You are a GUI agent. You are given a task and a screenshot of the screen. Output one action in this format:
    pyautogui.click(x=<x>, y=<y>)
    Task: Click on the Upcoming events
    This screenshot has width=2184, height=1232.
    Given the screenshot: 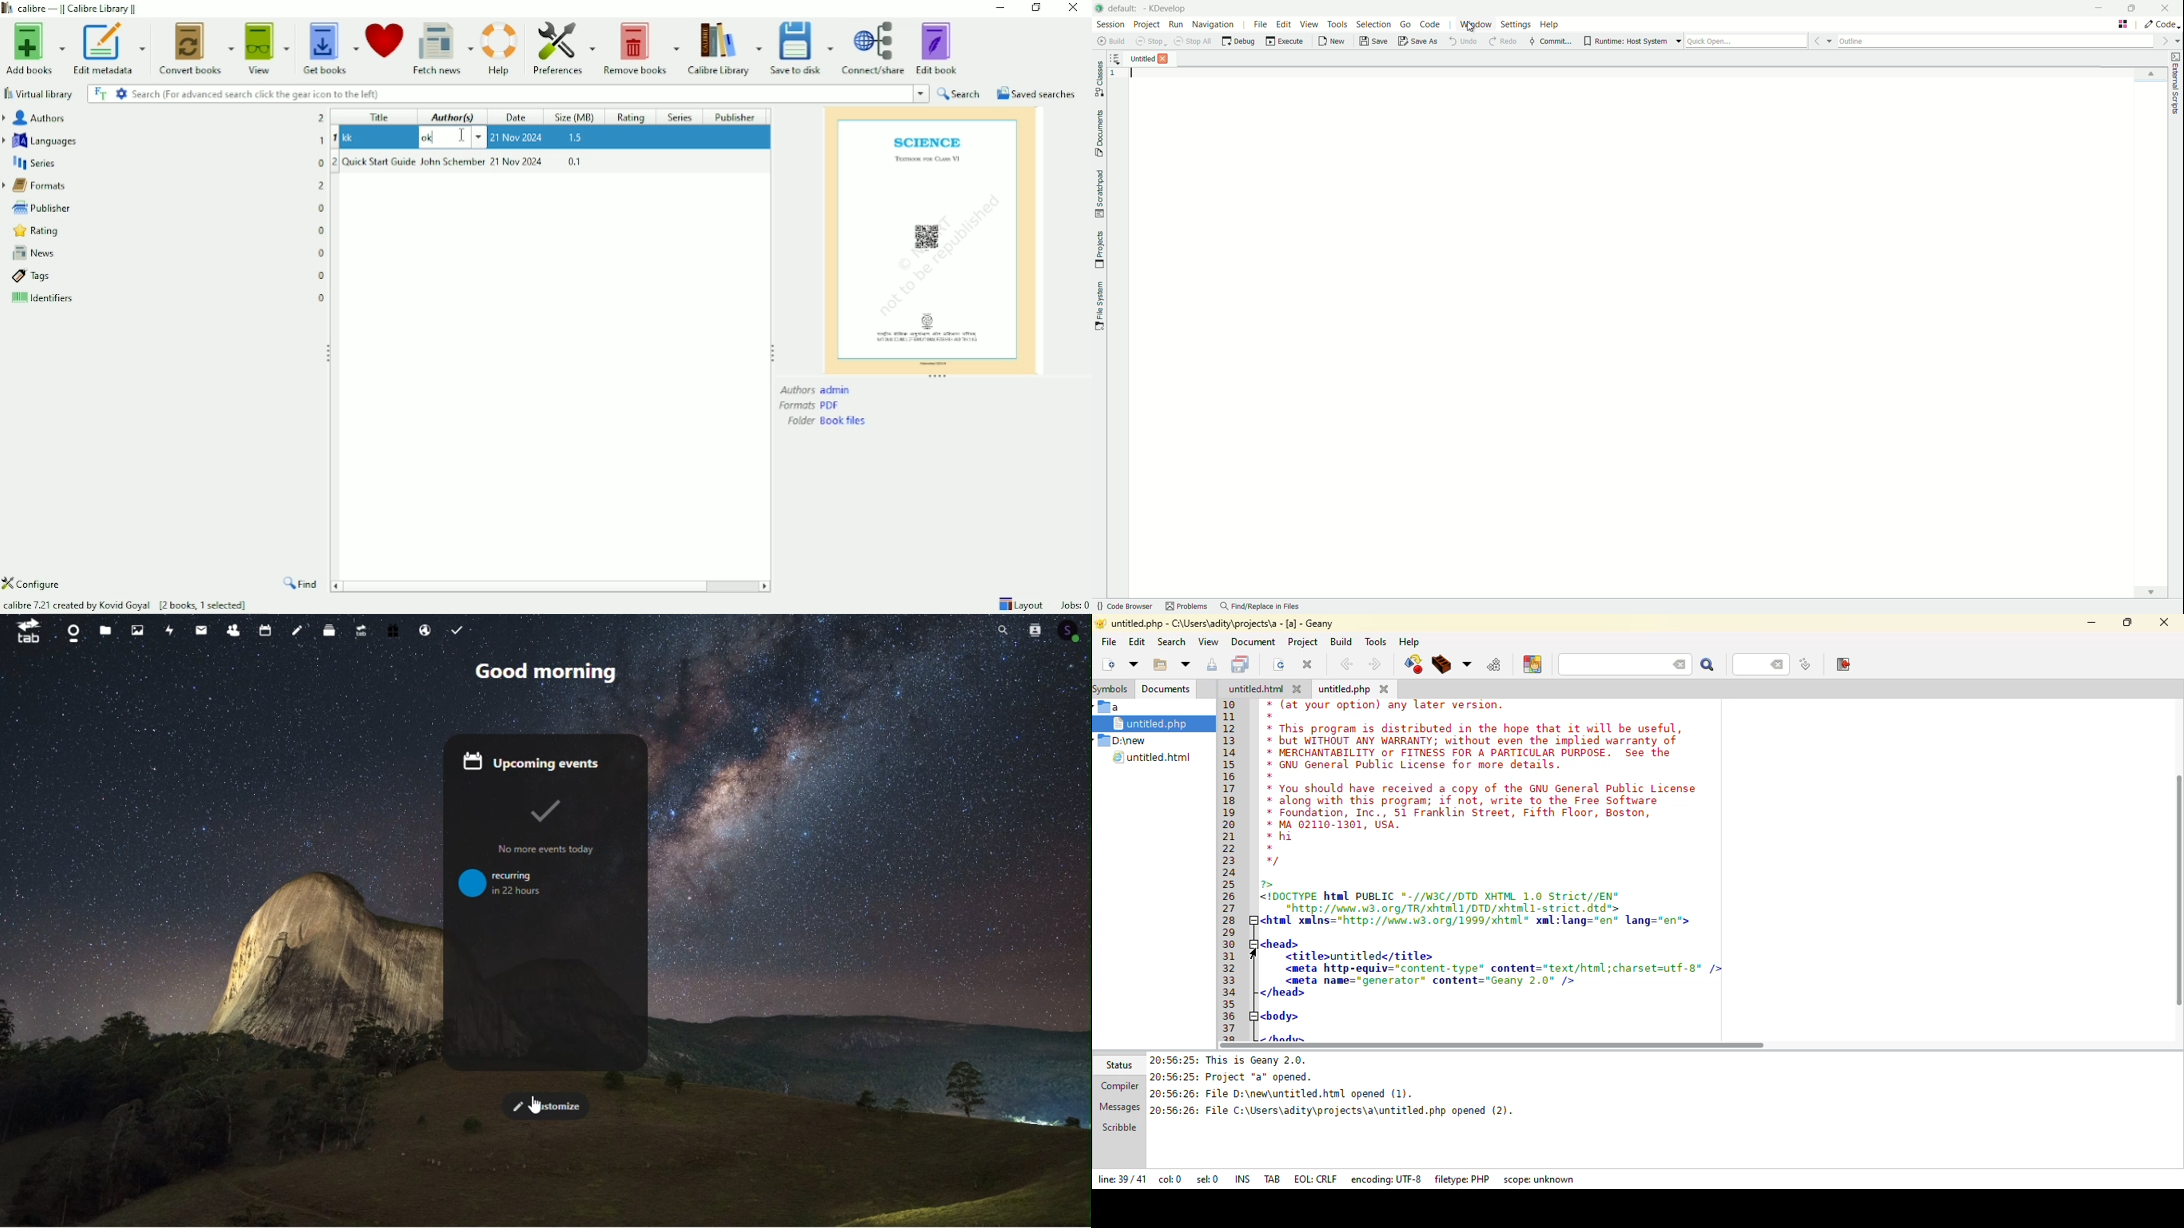 What is the action you would take?
    pyautogui.click(x=545, y=760)
    